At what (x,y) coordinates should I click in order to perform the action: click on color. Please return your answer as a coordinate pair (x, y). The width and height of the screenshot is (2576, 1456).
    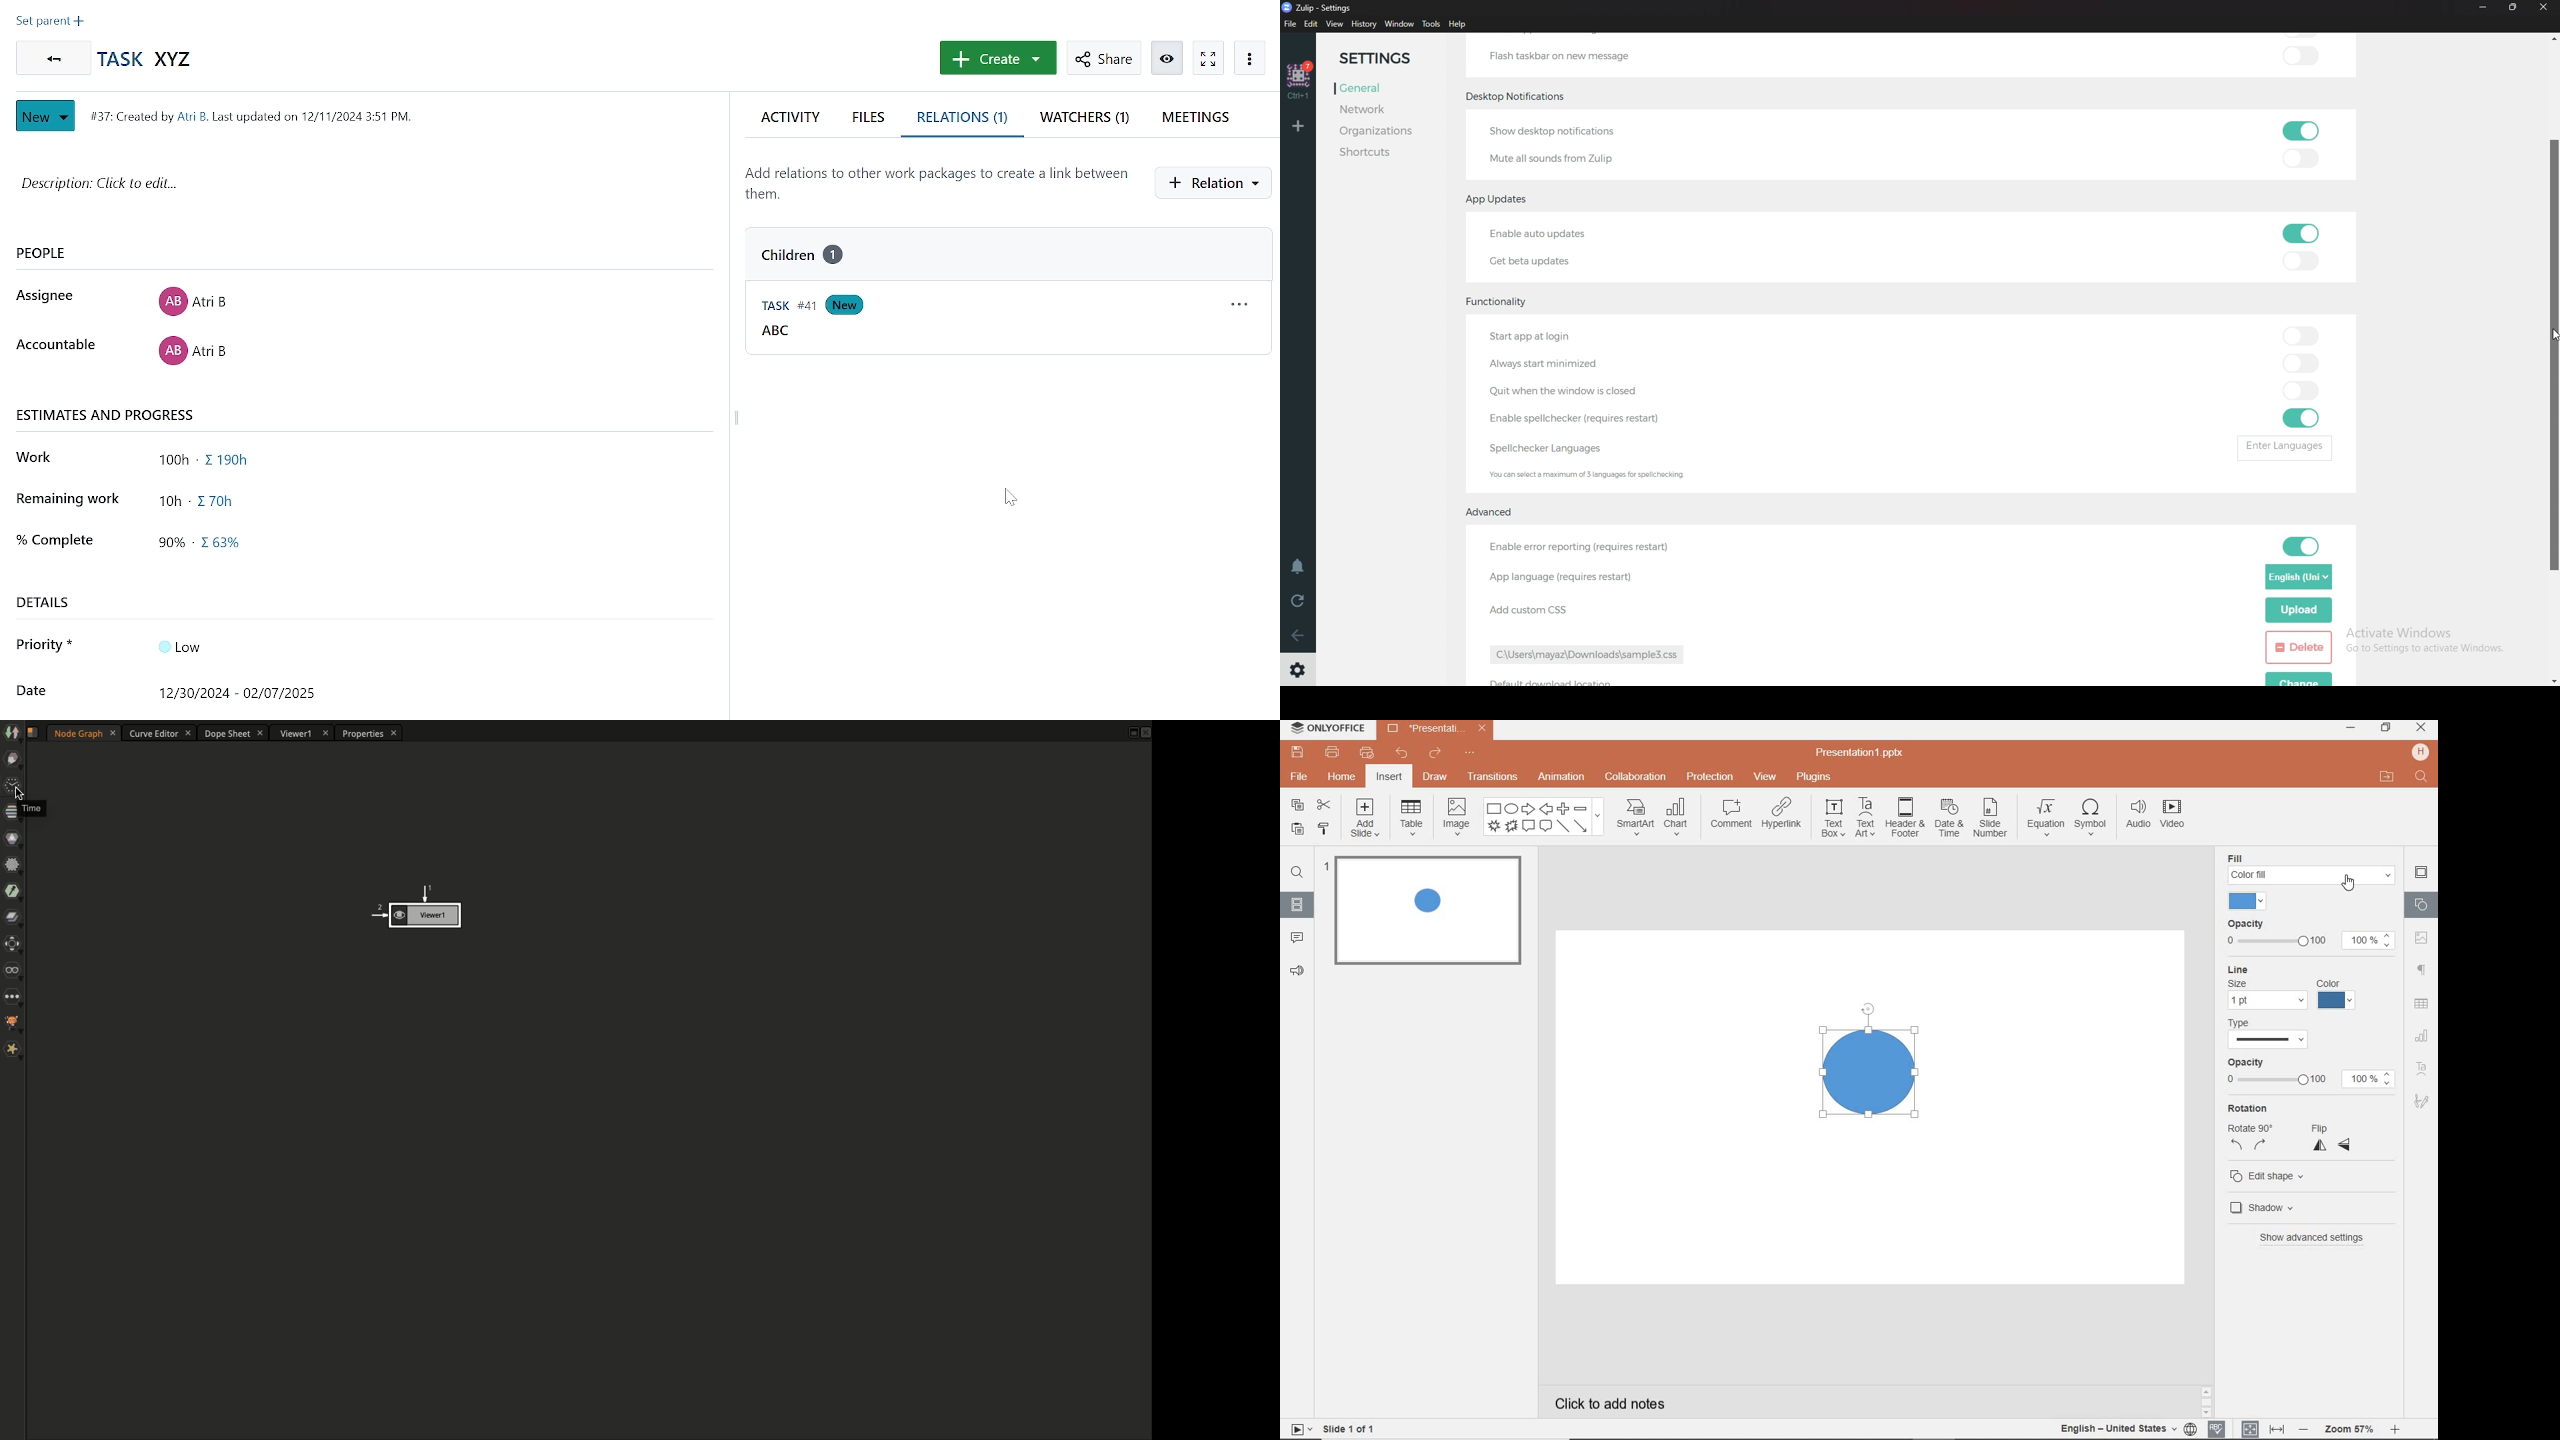
    Looking at the image, I should click on (2340, 995).